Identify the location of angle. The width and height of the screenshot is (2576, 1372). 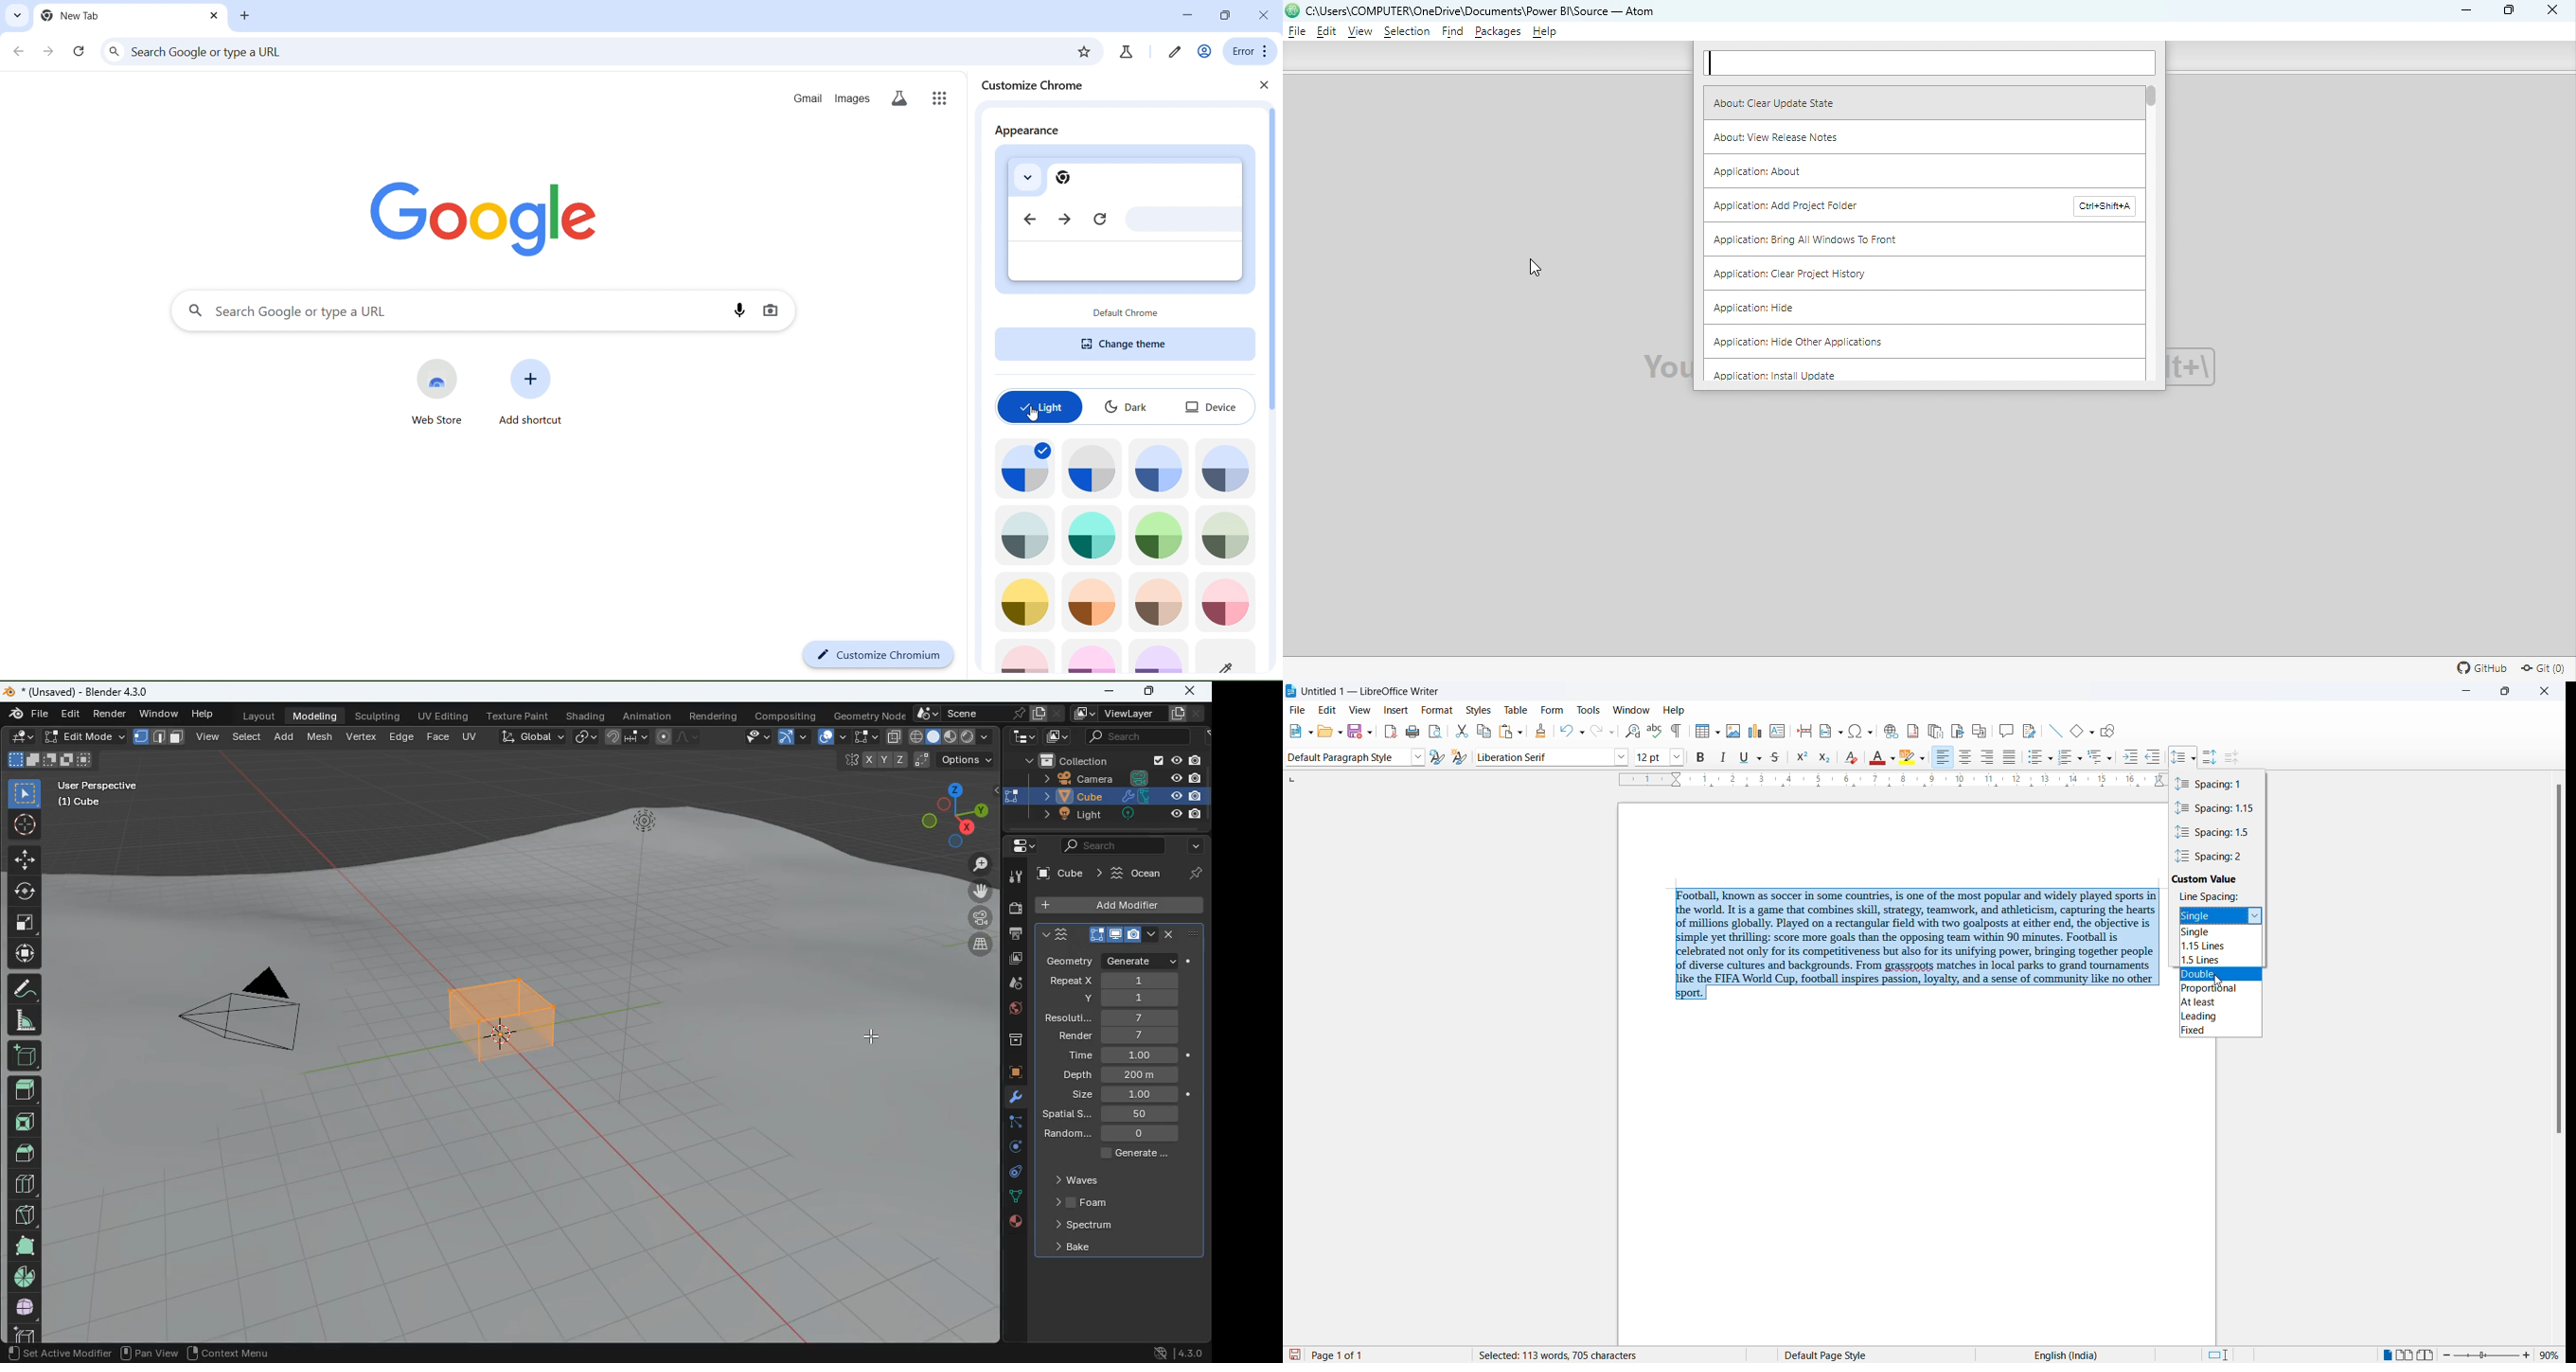
(22, 1020).